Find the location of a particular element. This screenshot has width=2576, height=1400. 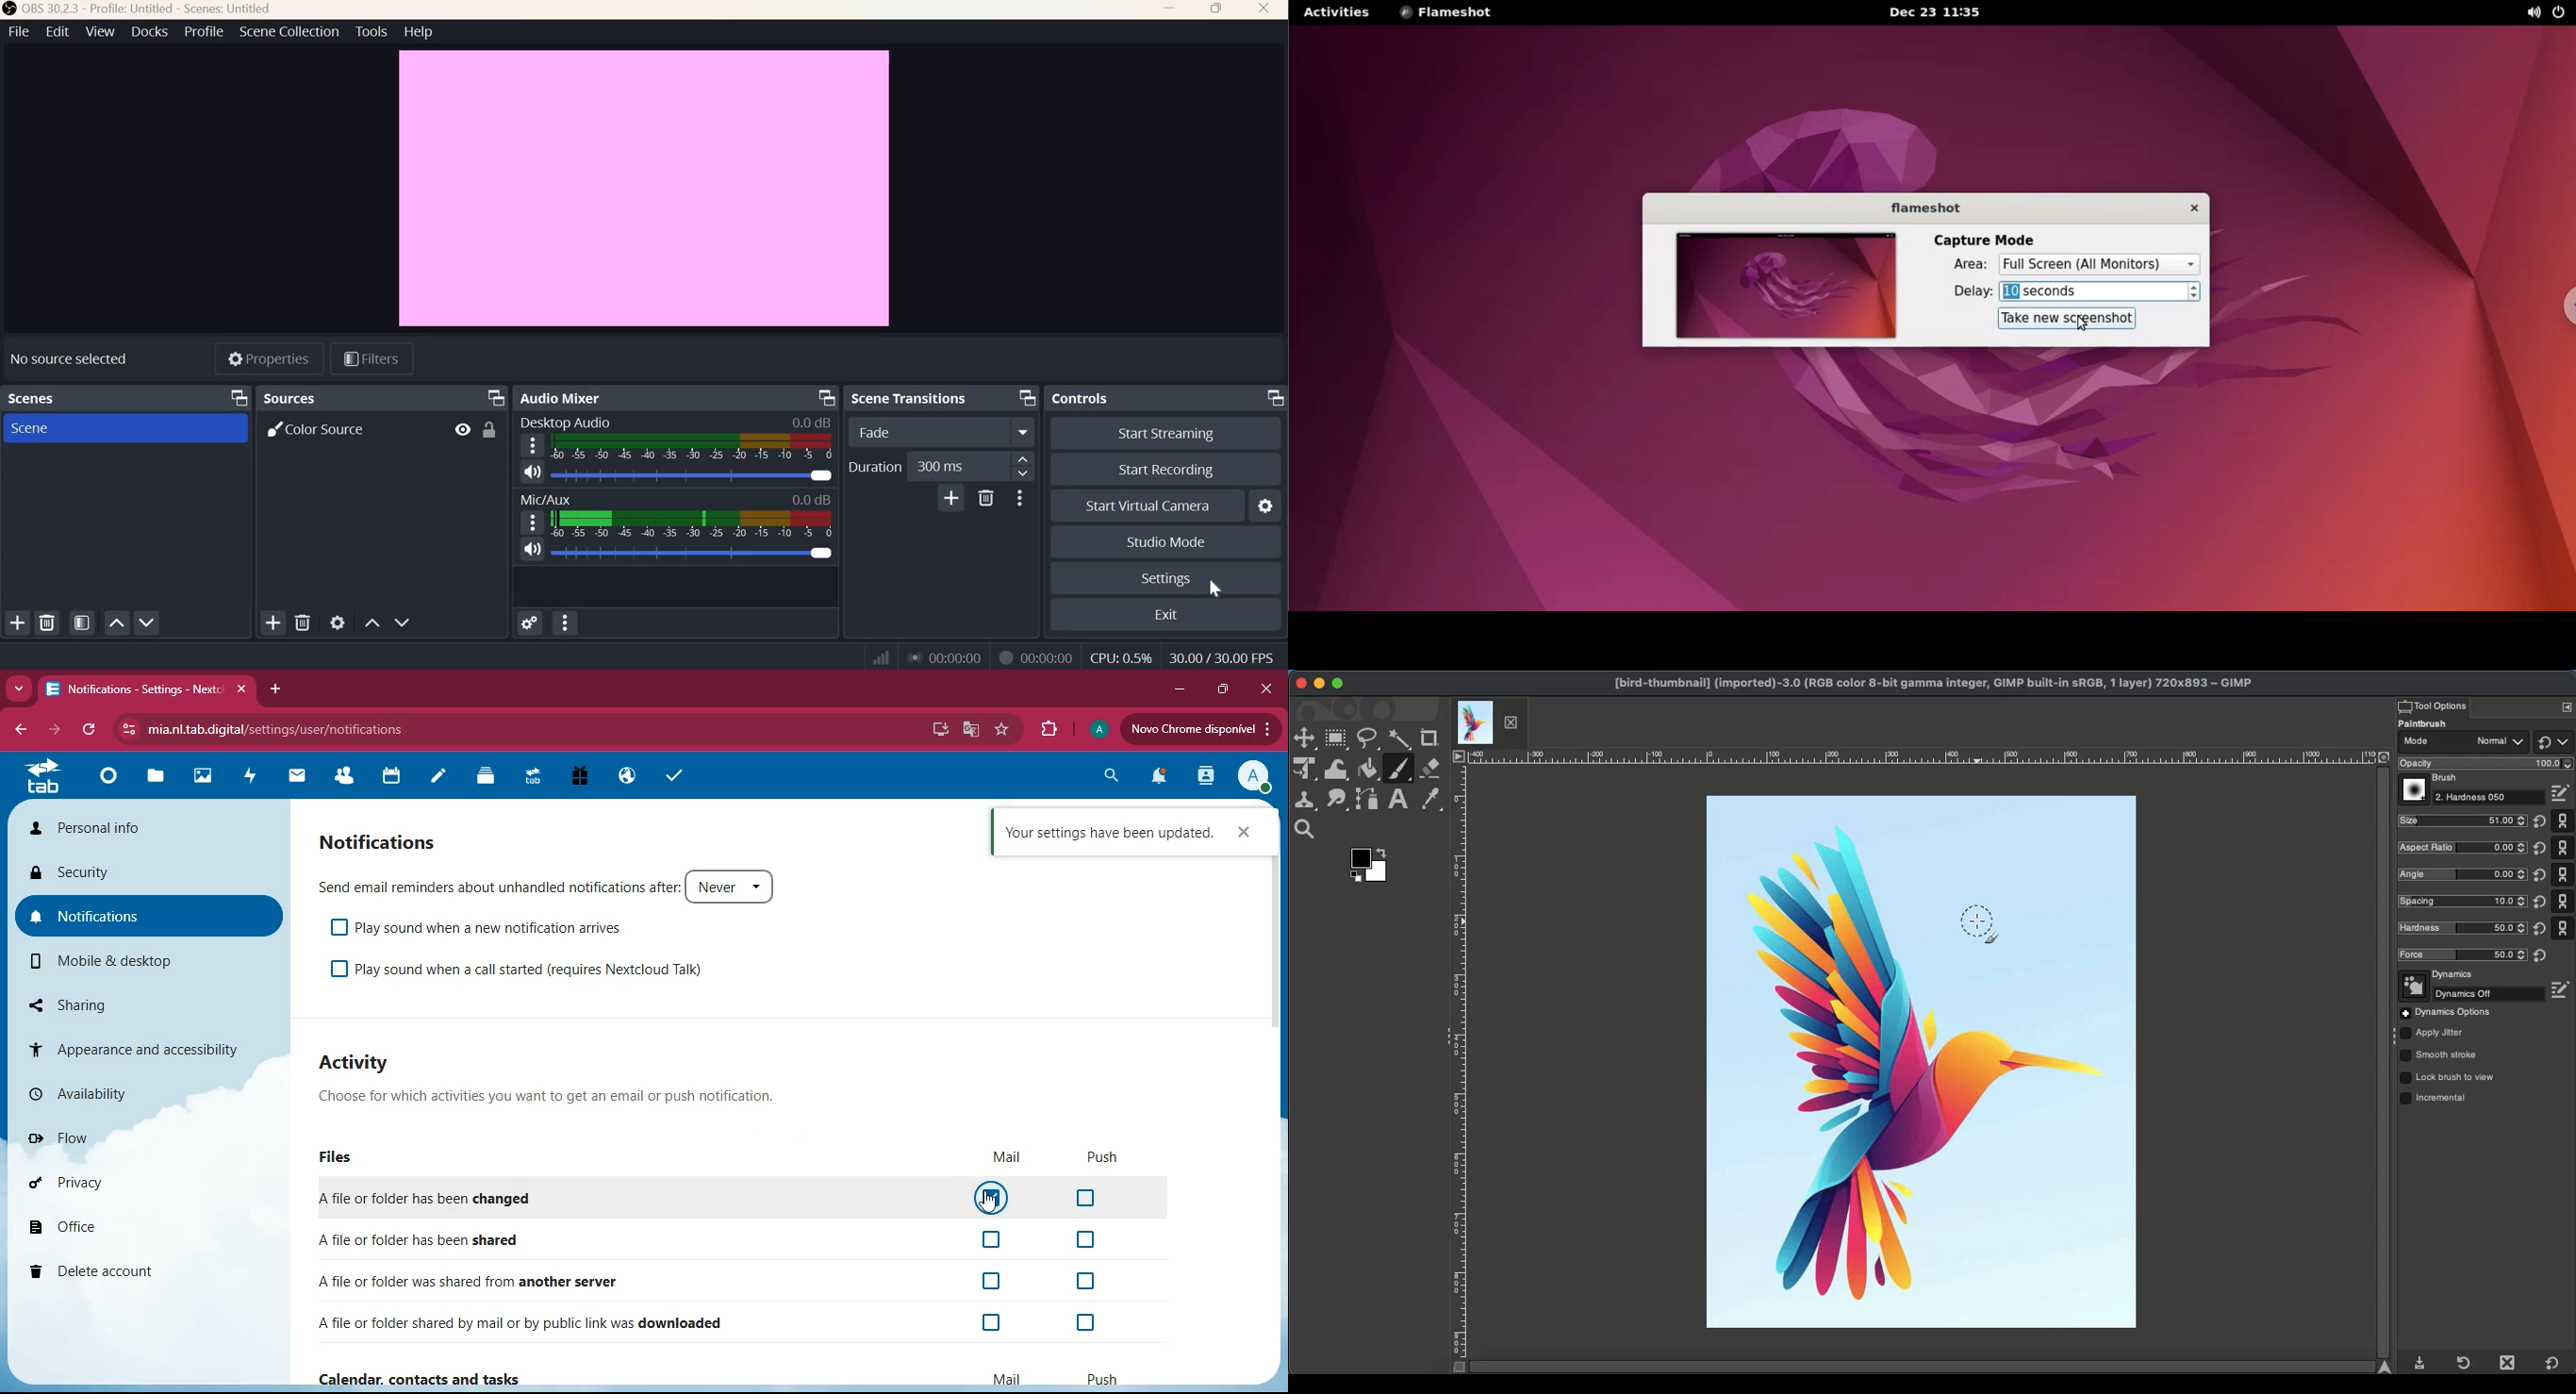

Docks is located at coordinates (149, 32).